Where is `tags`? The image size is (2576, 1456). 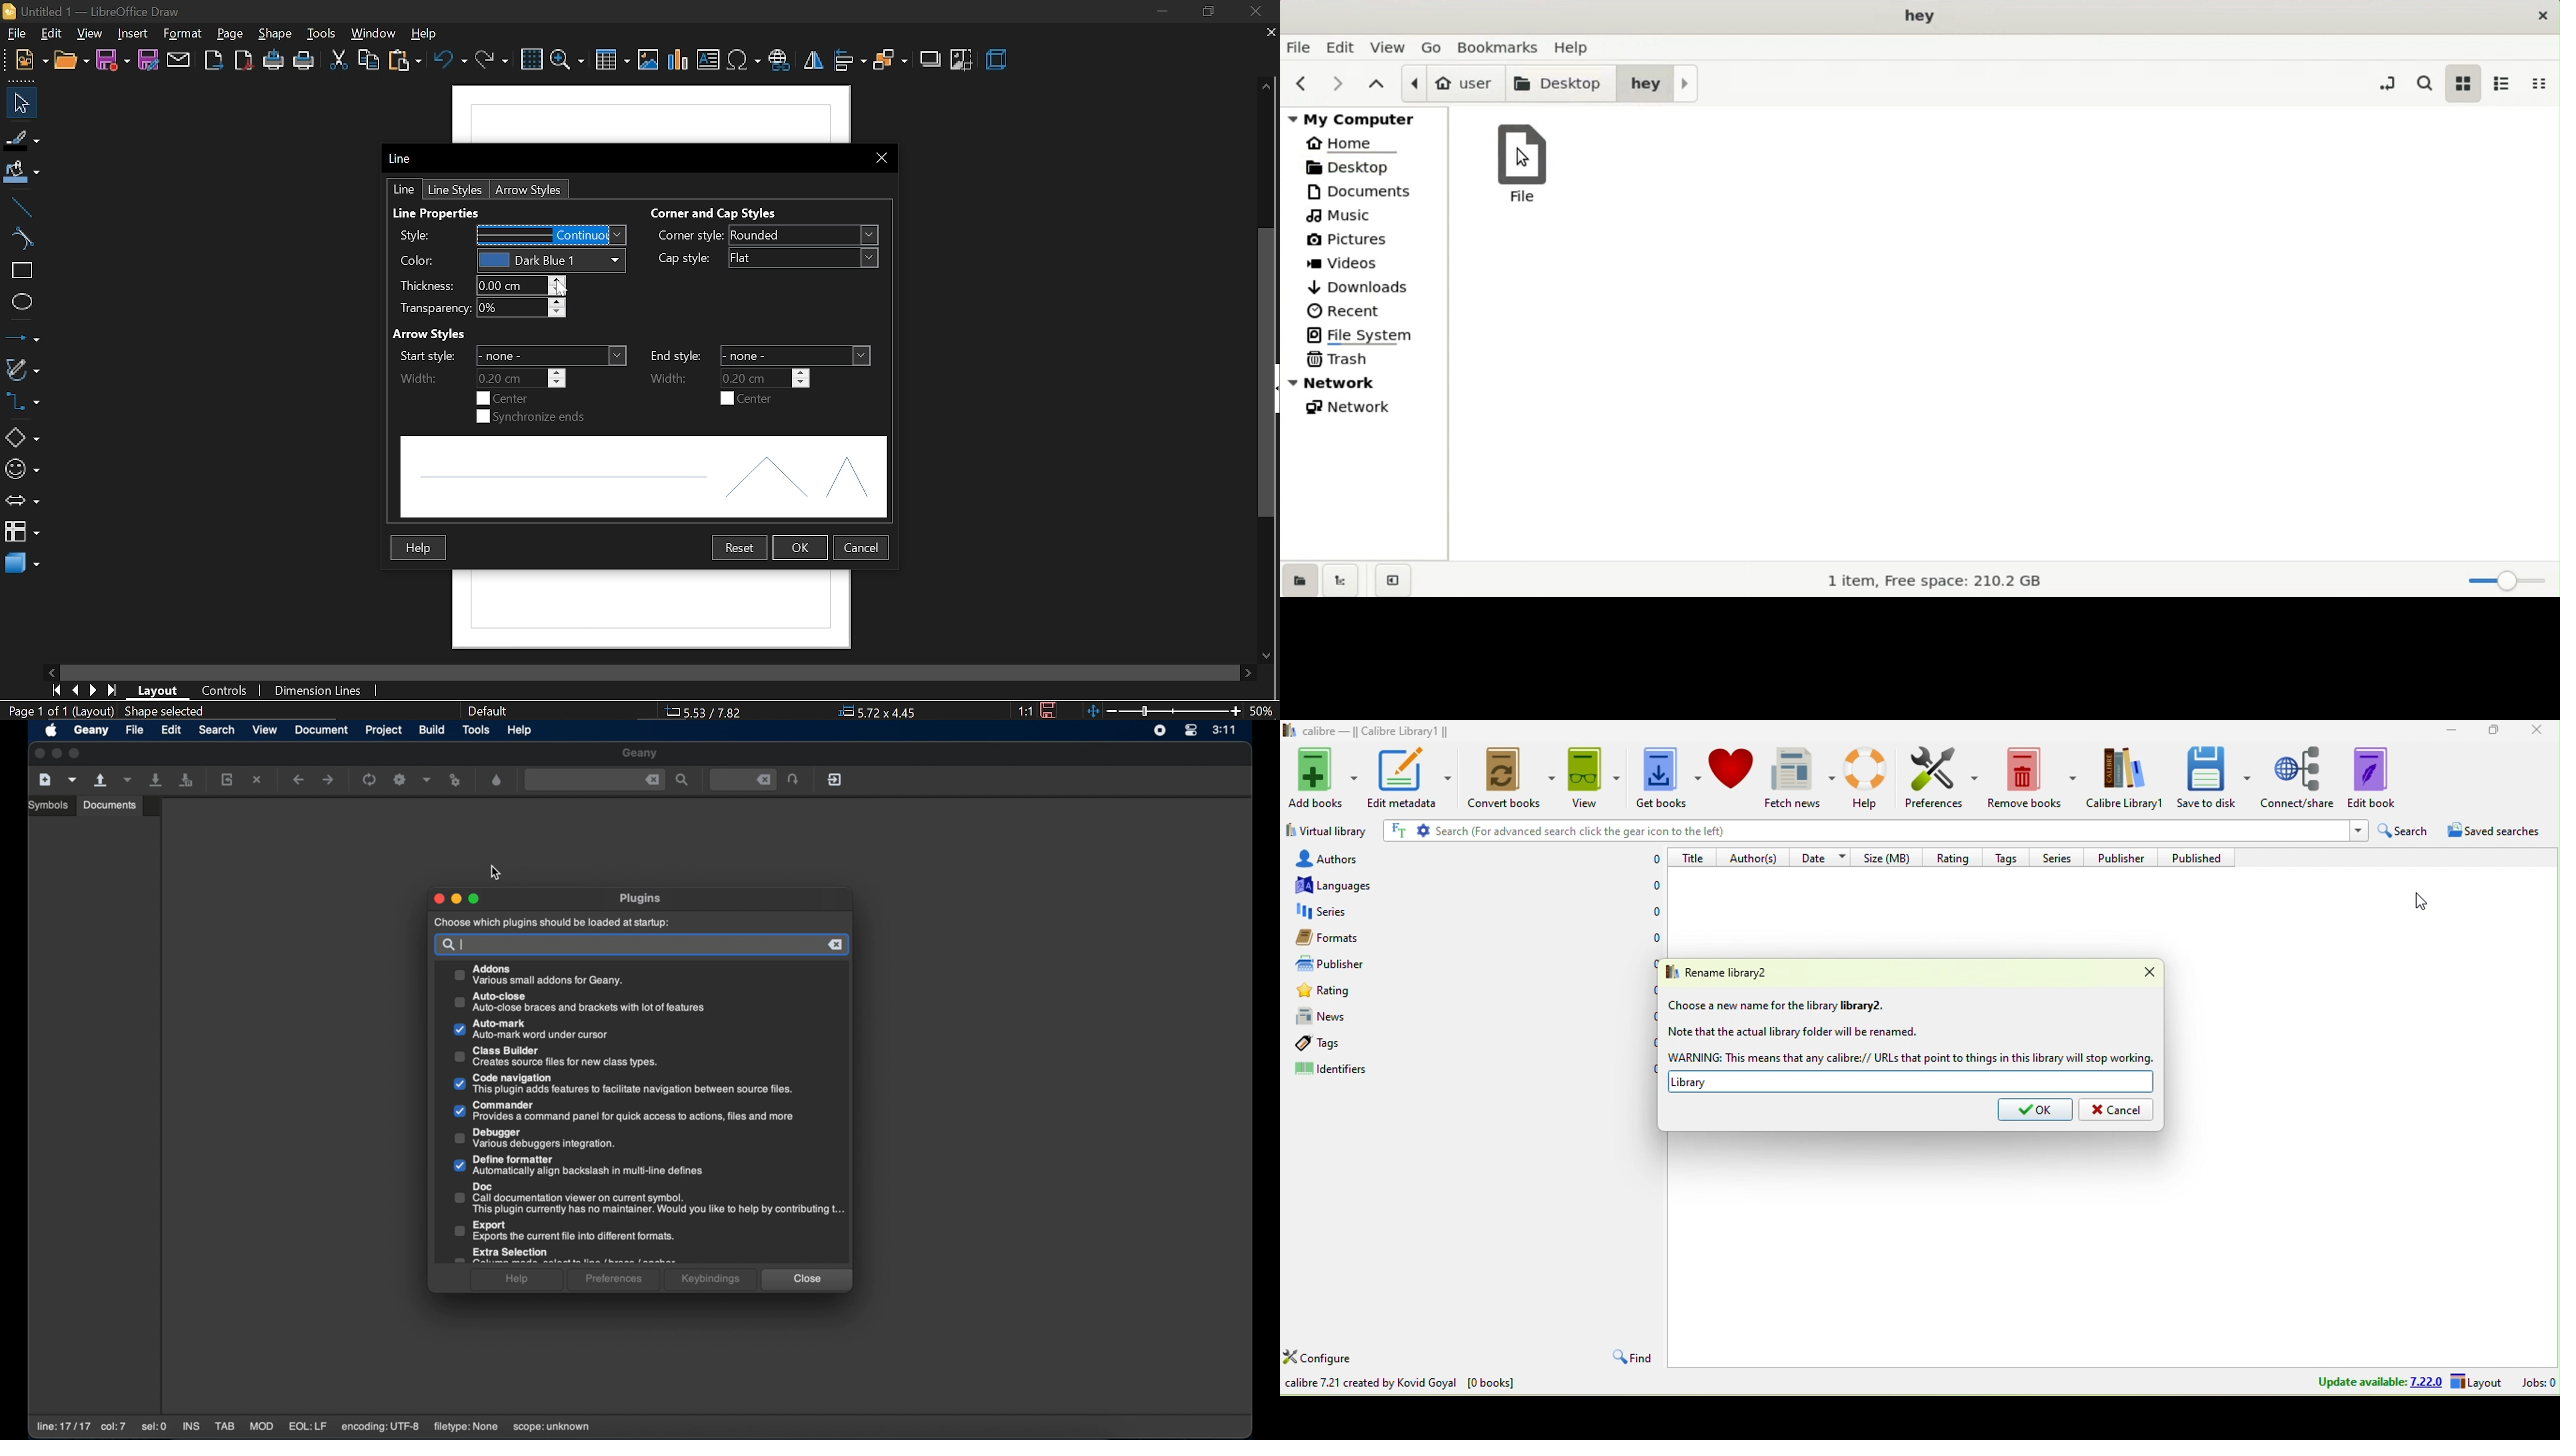 tags is located at coordinates (2010, 856).